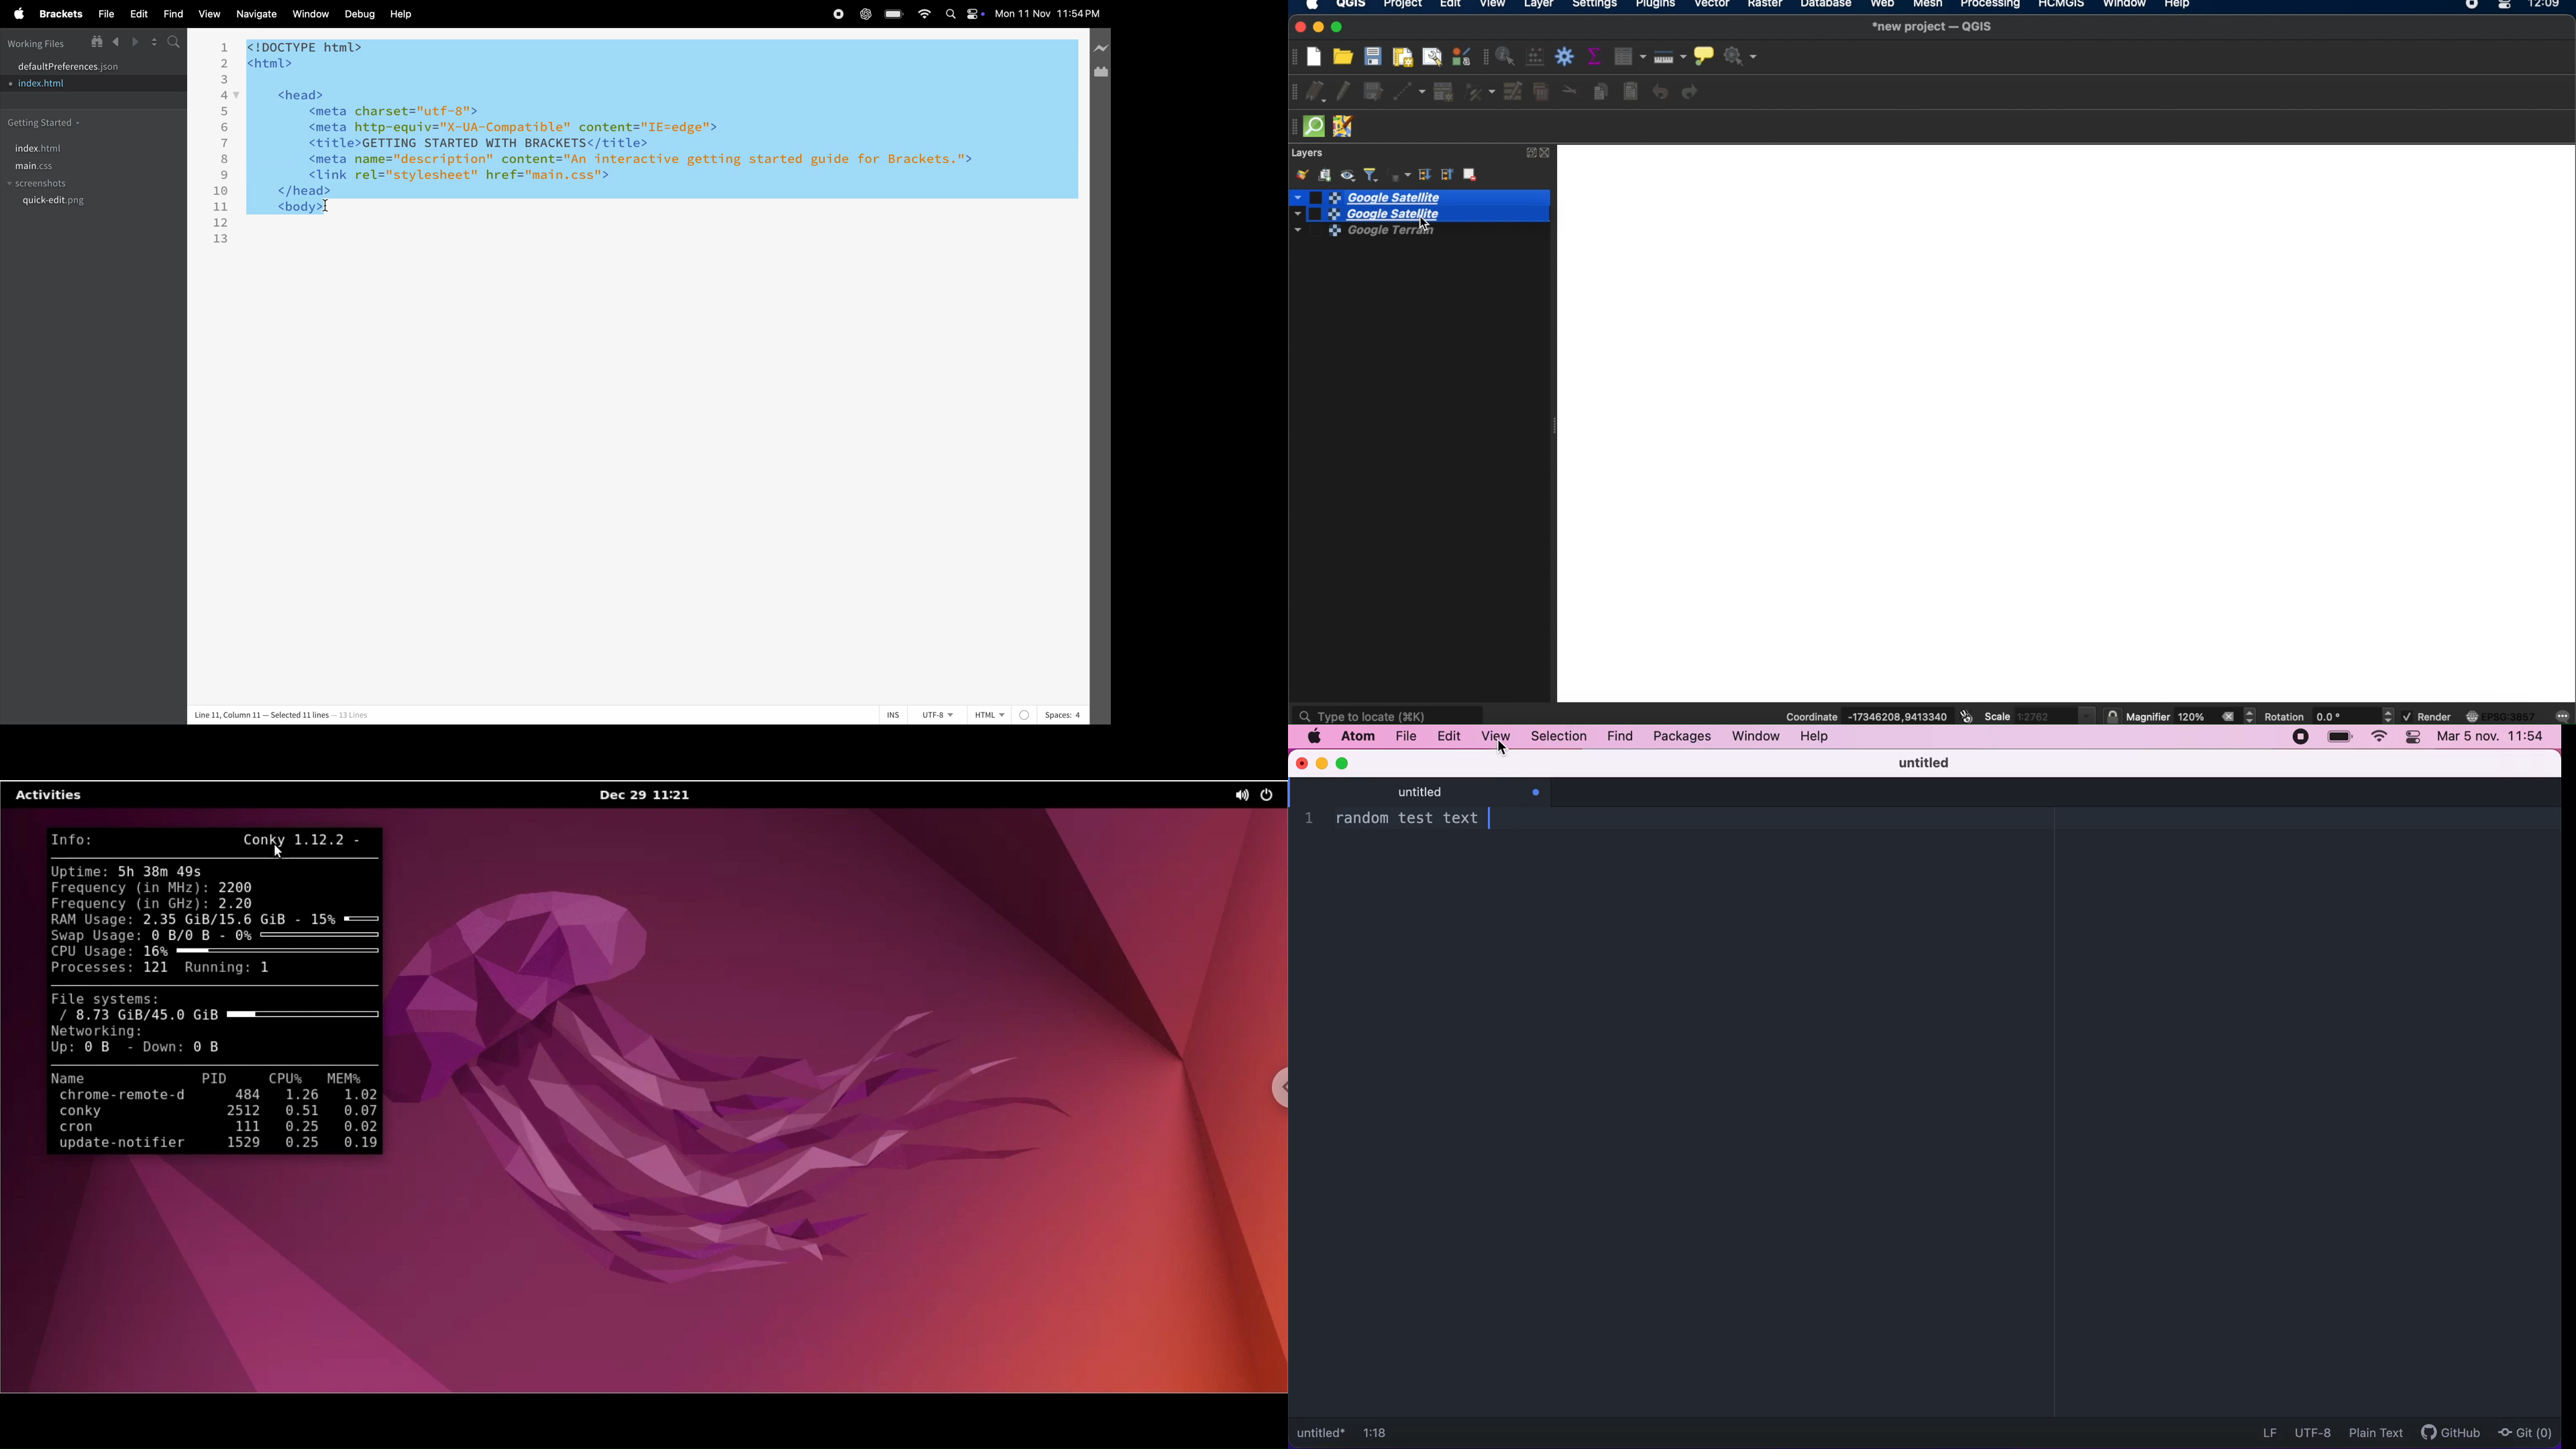 This screenshot has width=2576, height=1456. What do you see at coordinates (1703, 54) in the screenshot?
I see `show map tips` at bounding box center [1703, 54].